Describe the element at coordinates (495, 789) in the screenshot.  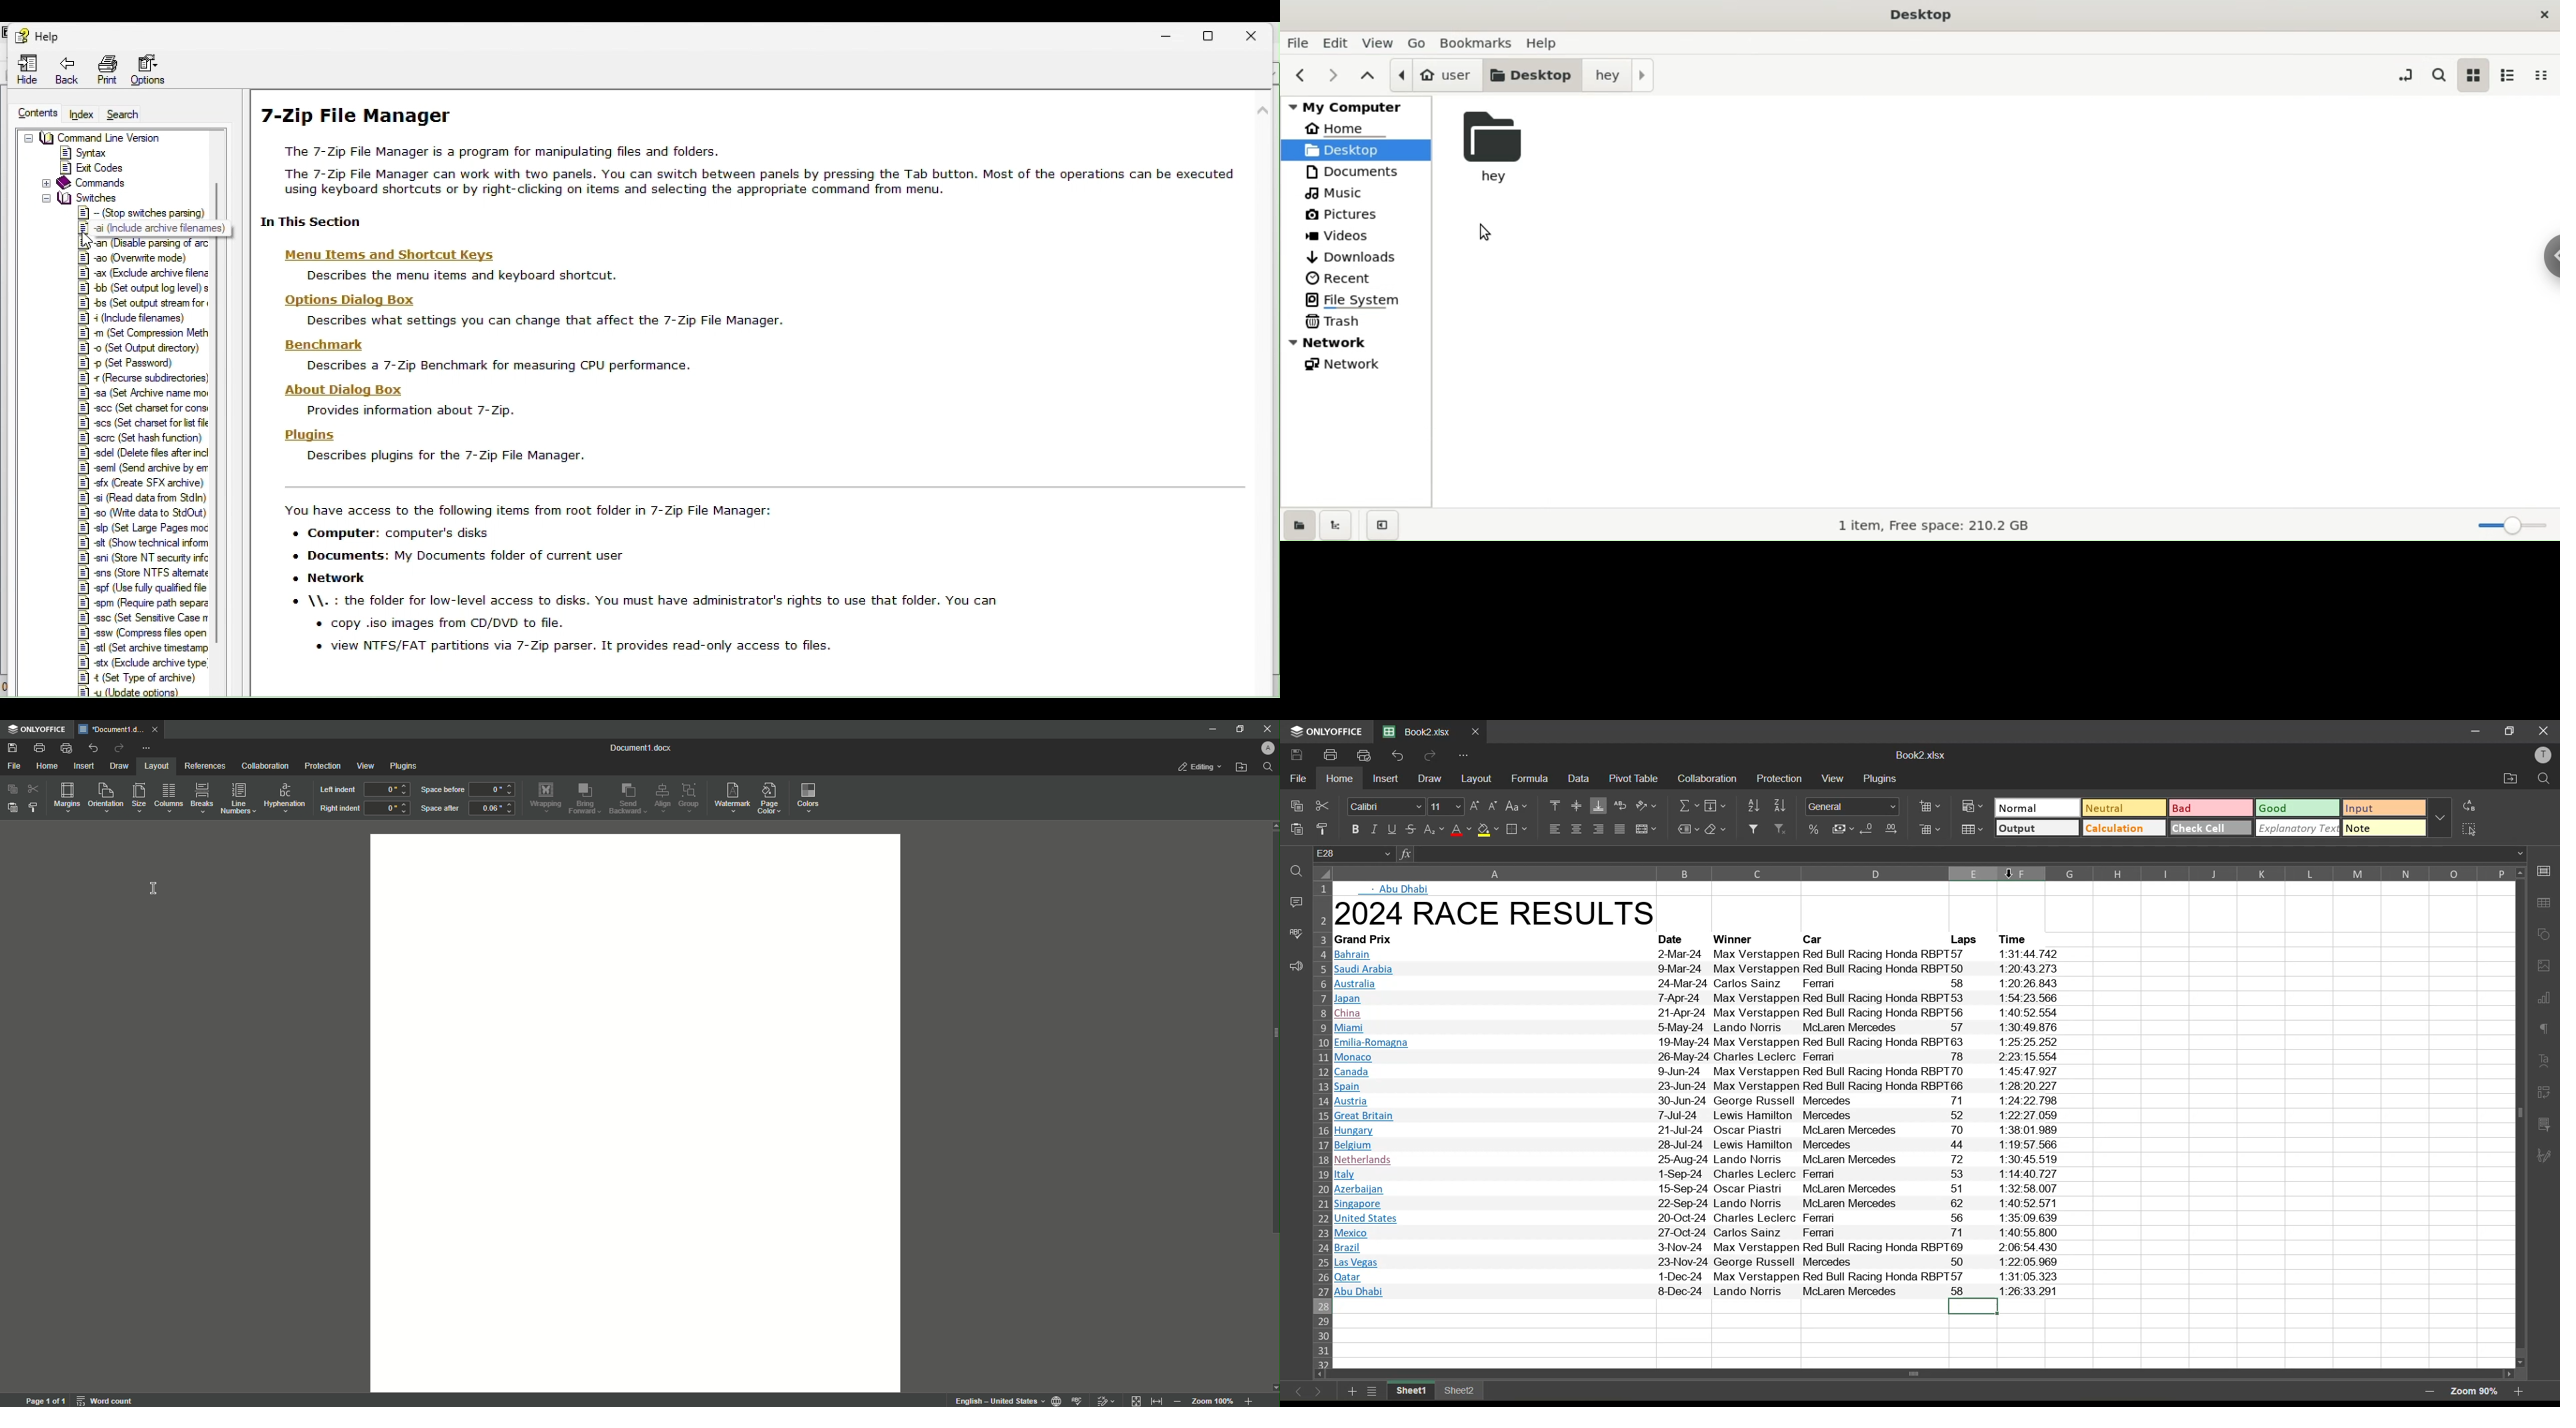
I see `0` at that location.